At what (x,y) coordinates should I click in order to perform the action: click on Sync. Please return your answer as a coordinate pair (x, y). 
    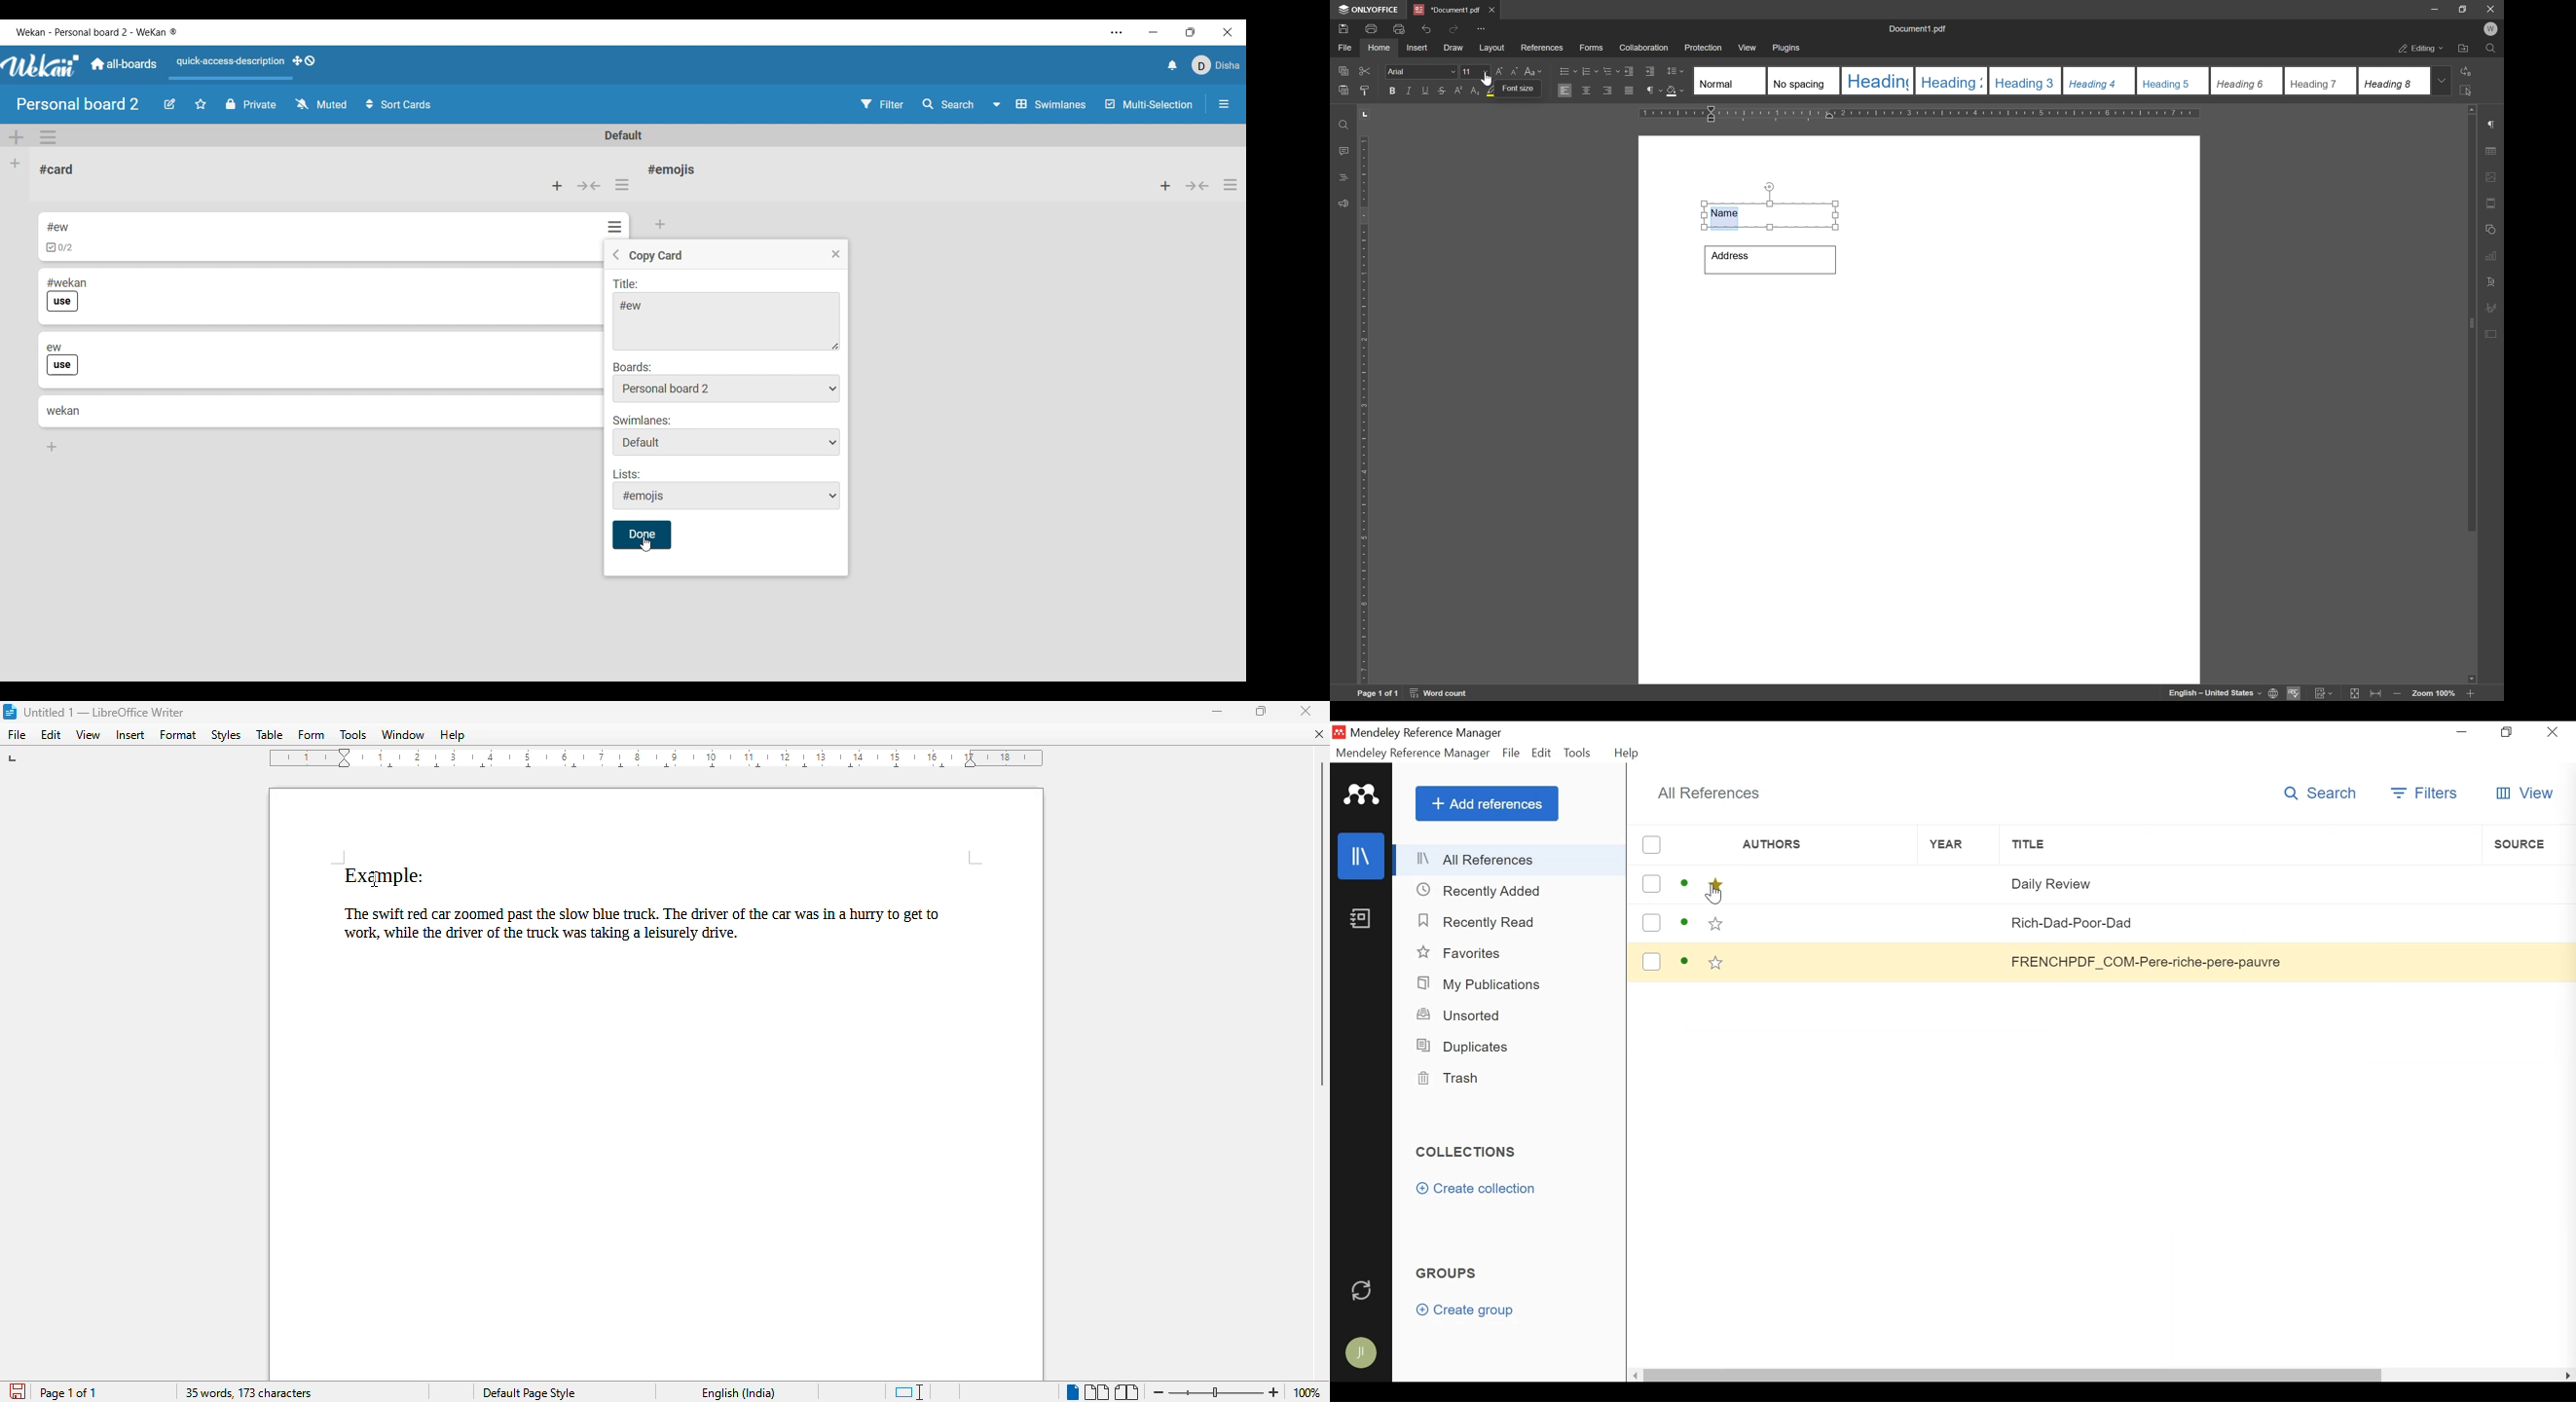
    Looking at the image, I should click on (1363, 1289).